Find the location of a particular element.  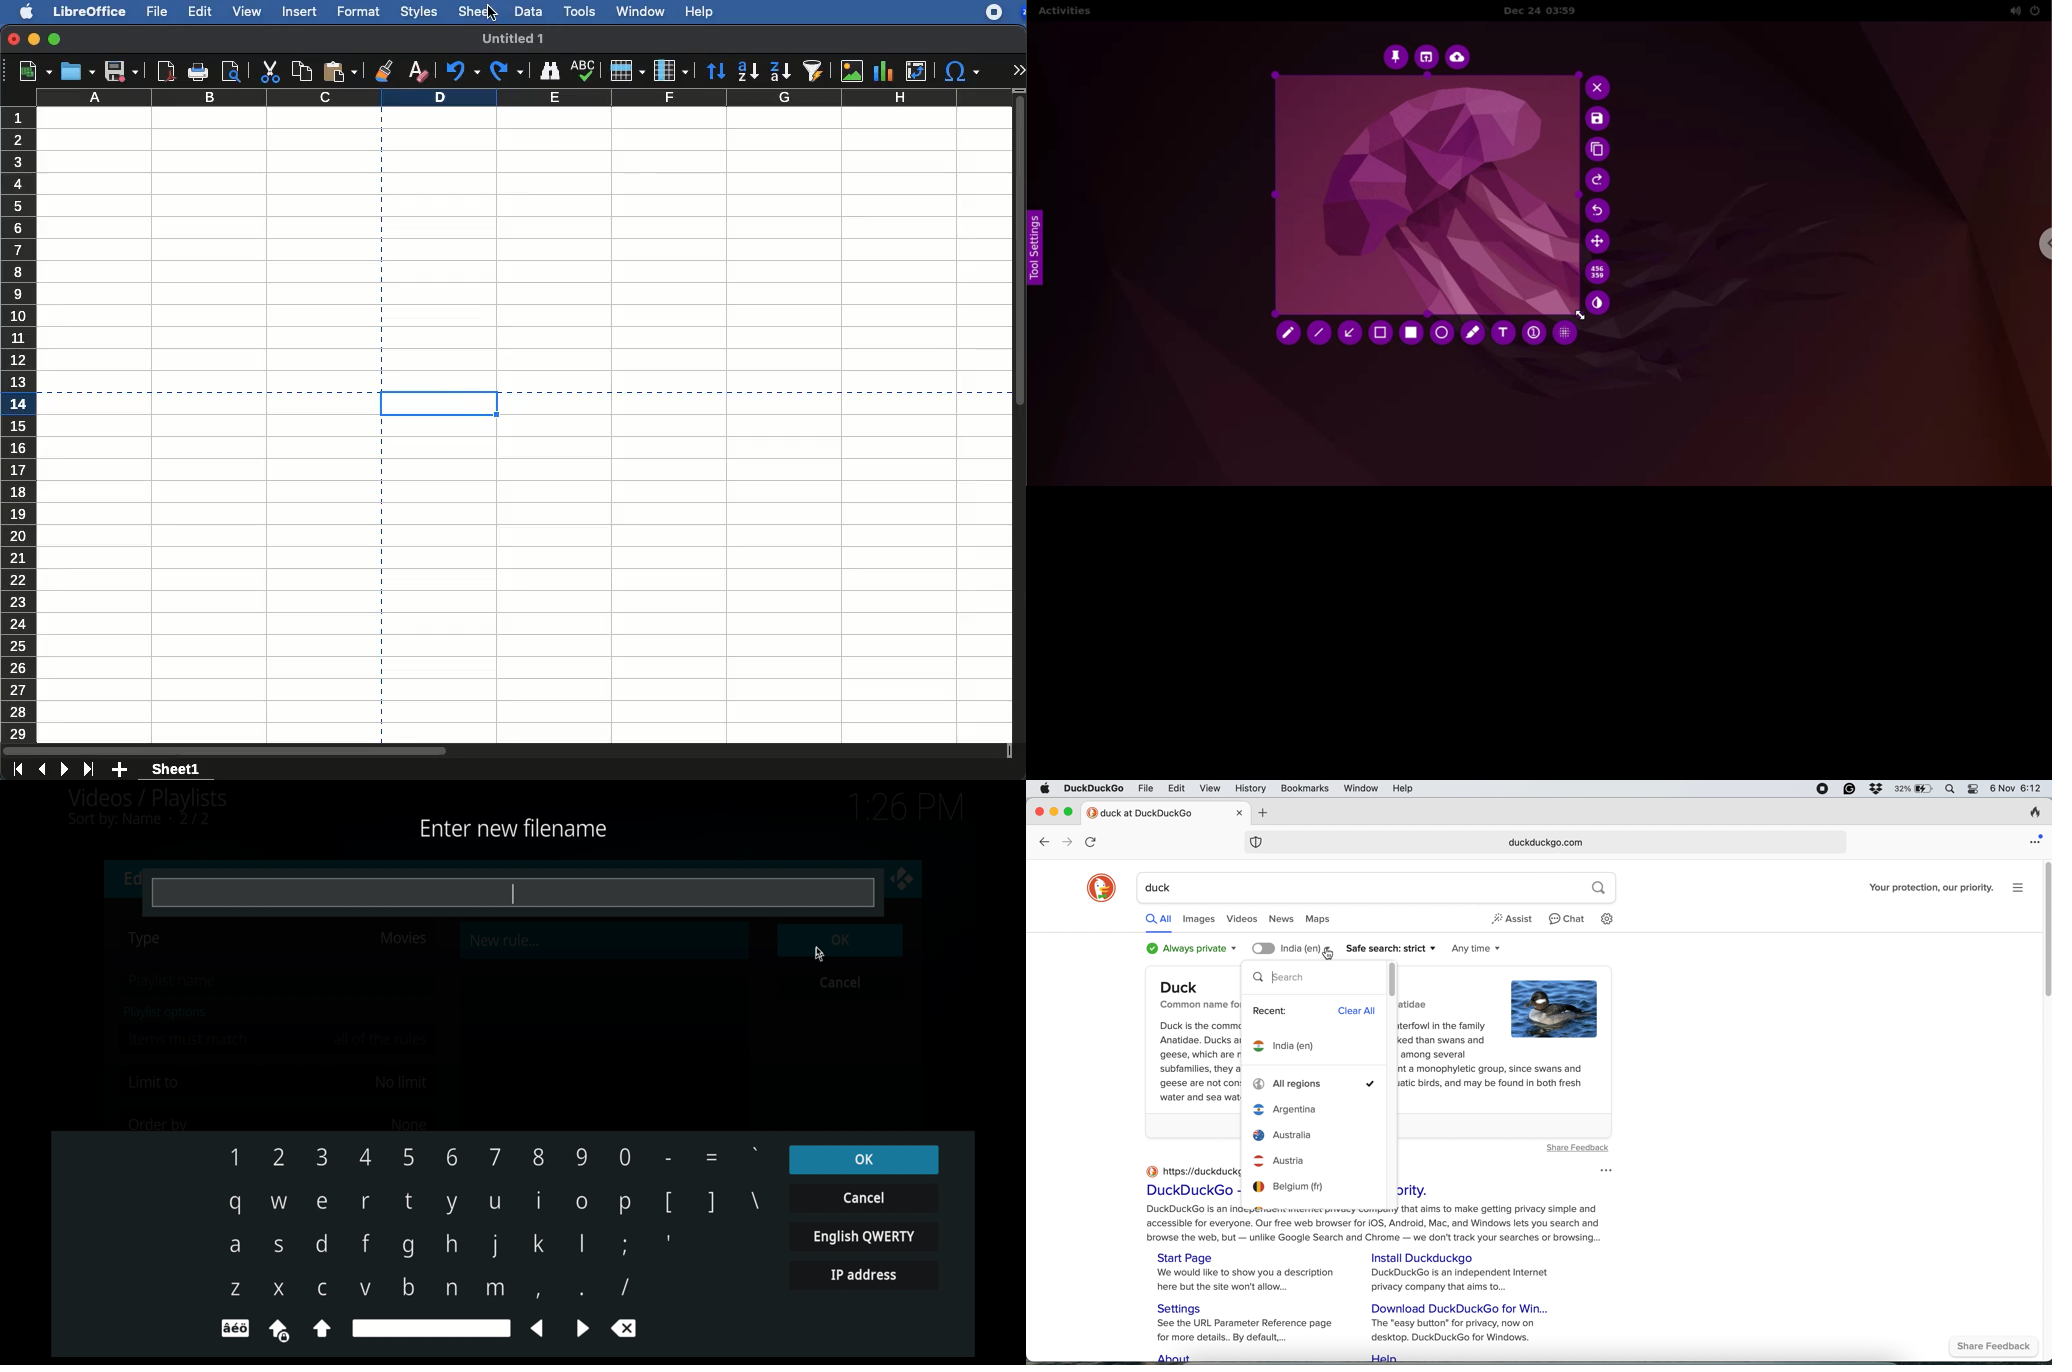

clear browsing history is located at coordinates (2034, 814).